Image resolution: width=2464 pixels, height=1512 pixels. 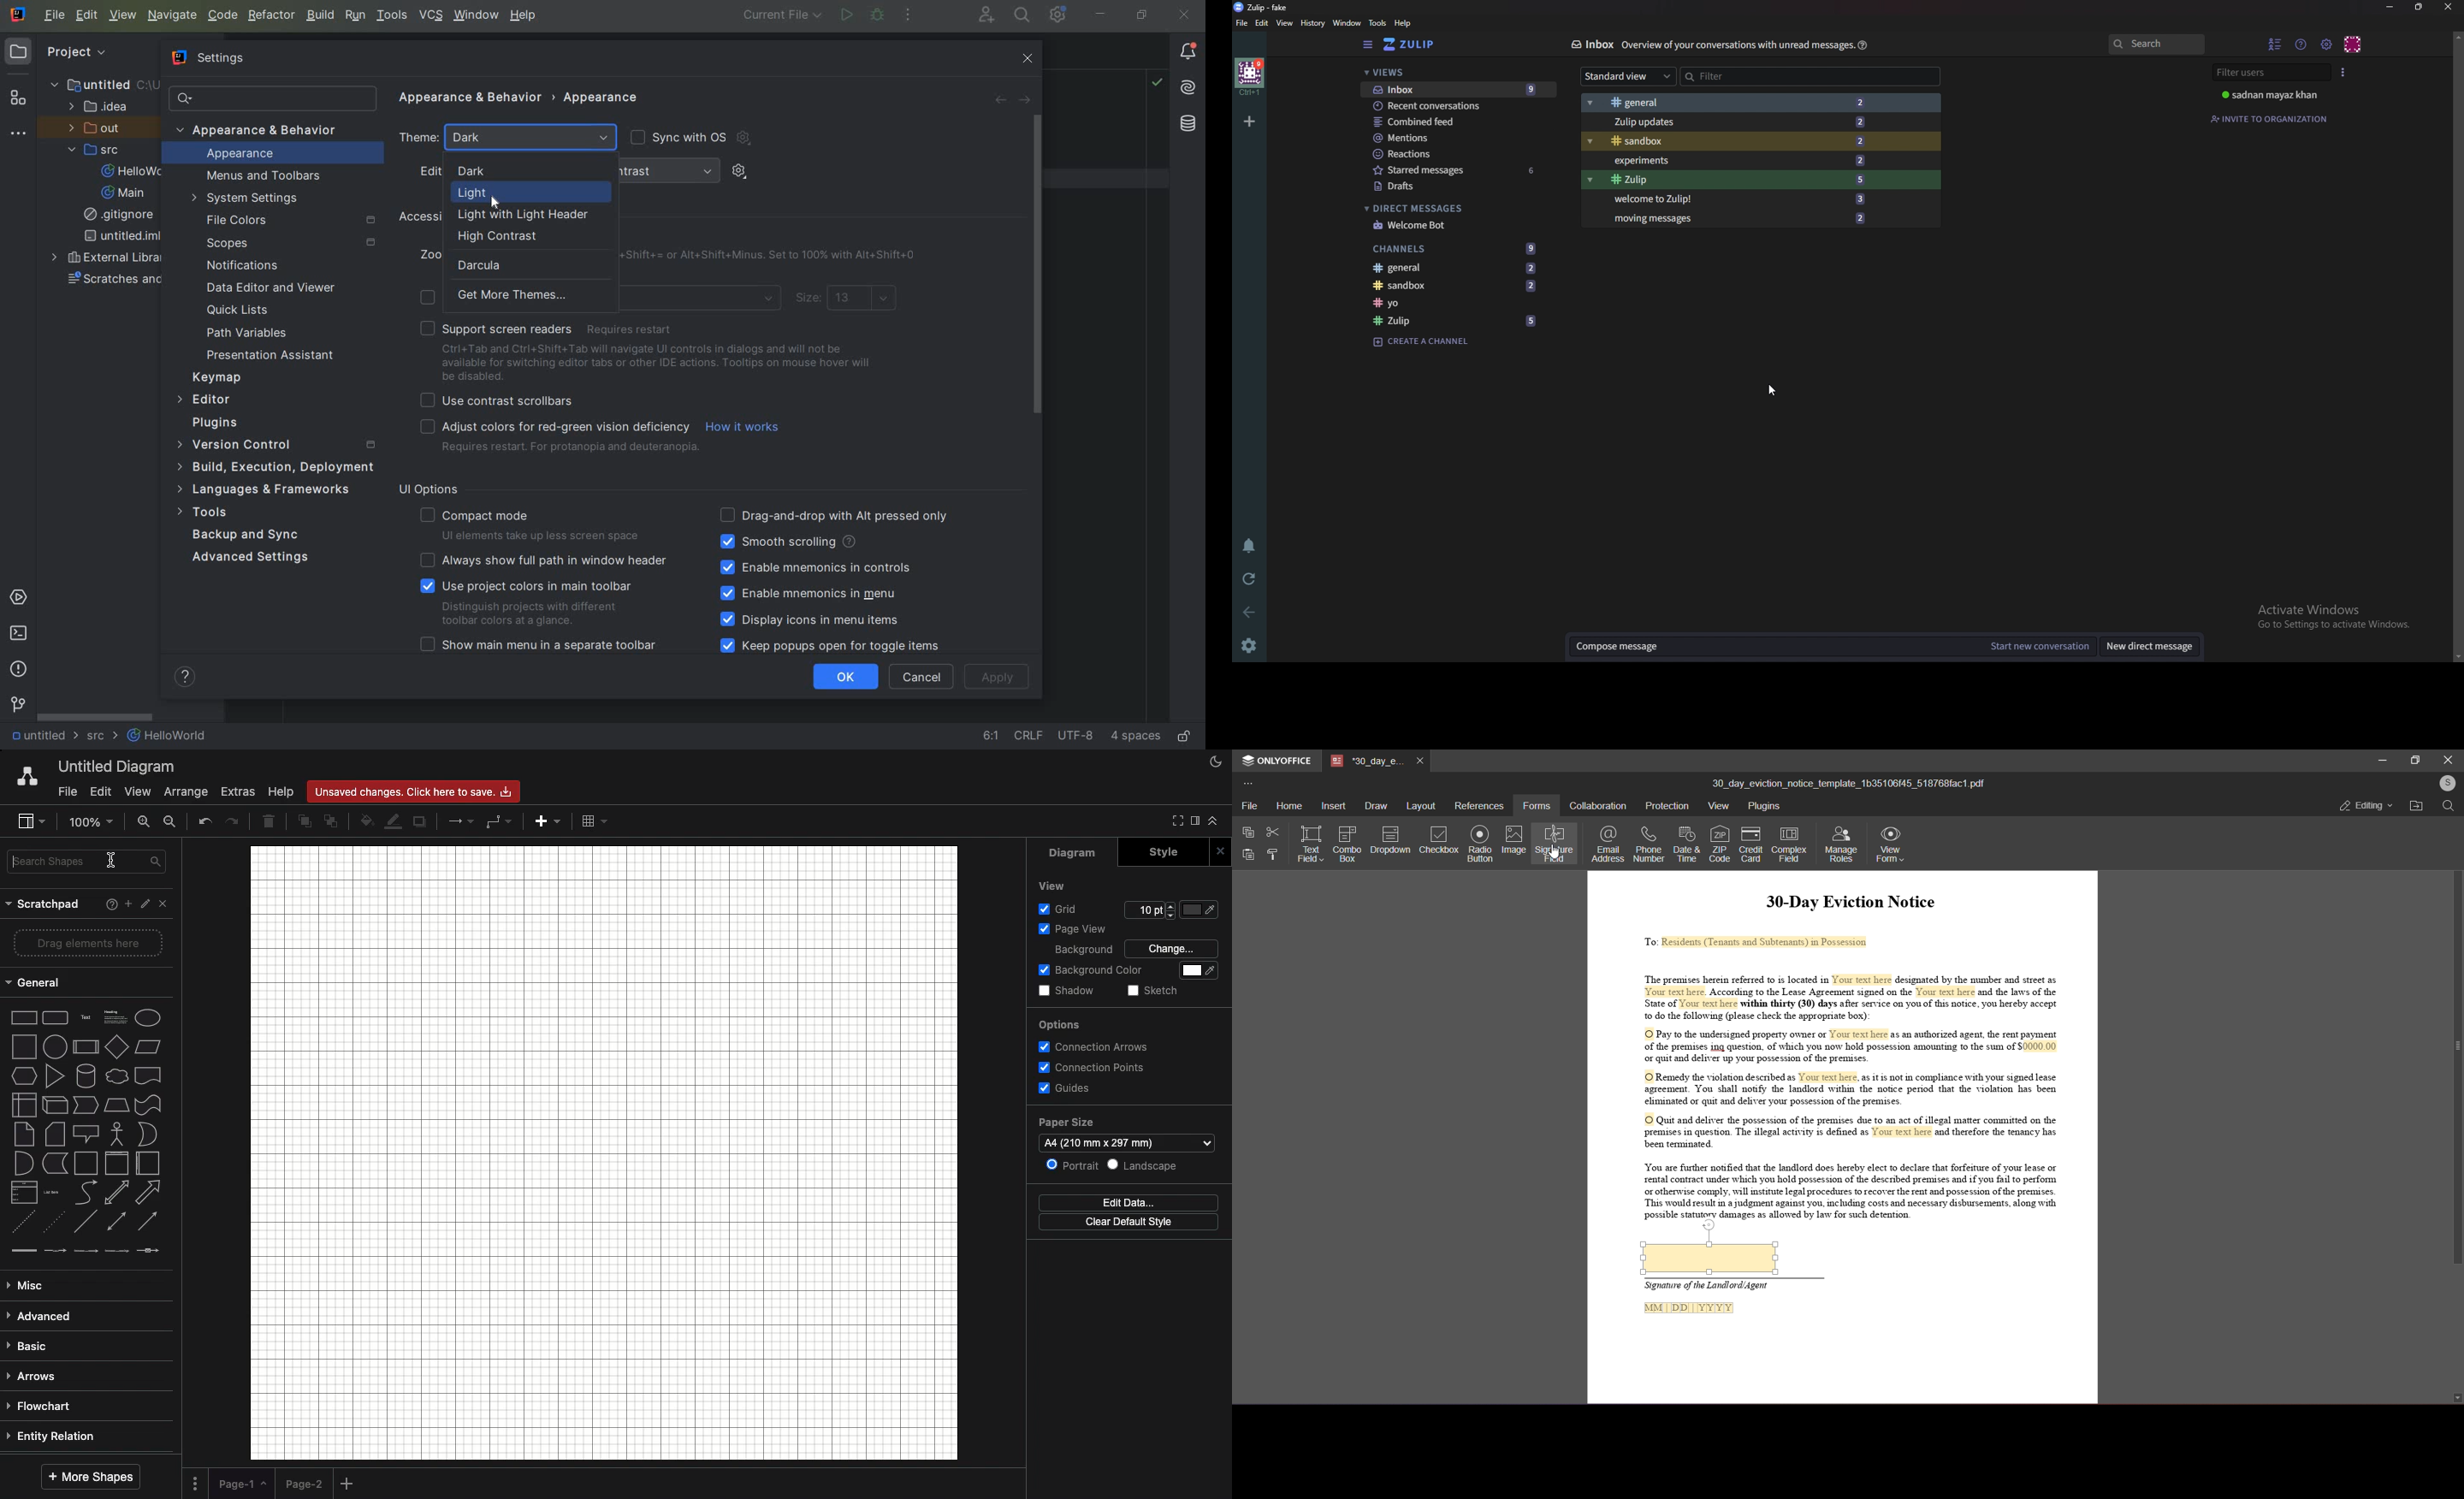 I want to click on dropdown, so click(x=1390, y=839).